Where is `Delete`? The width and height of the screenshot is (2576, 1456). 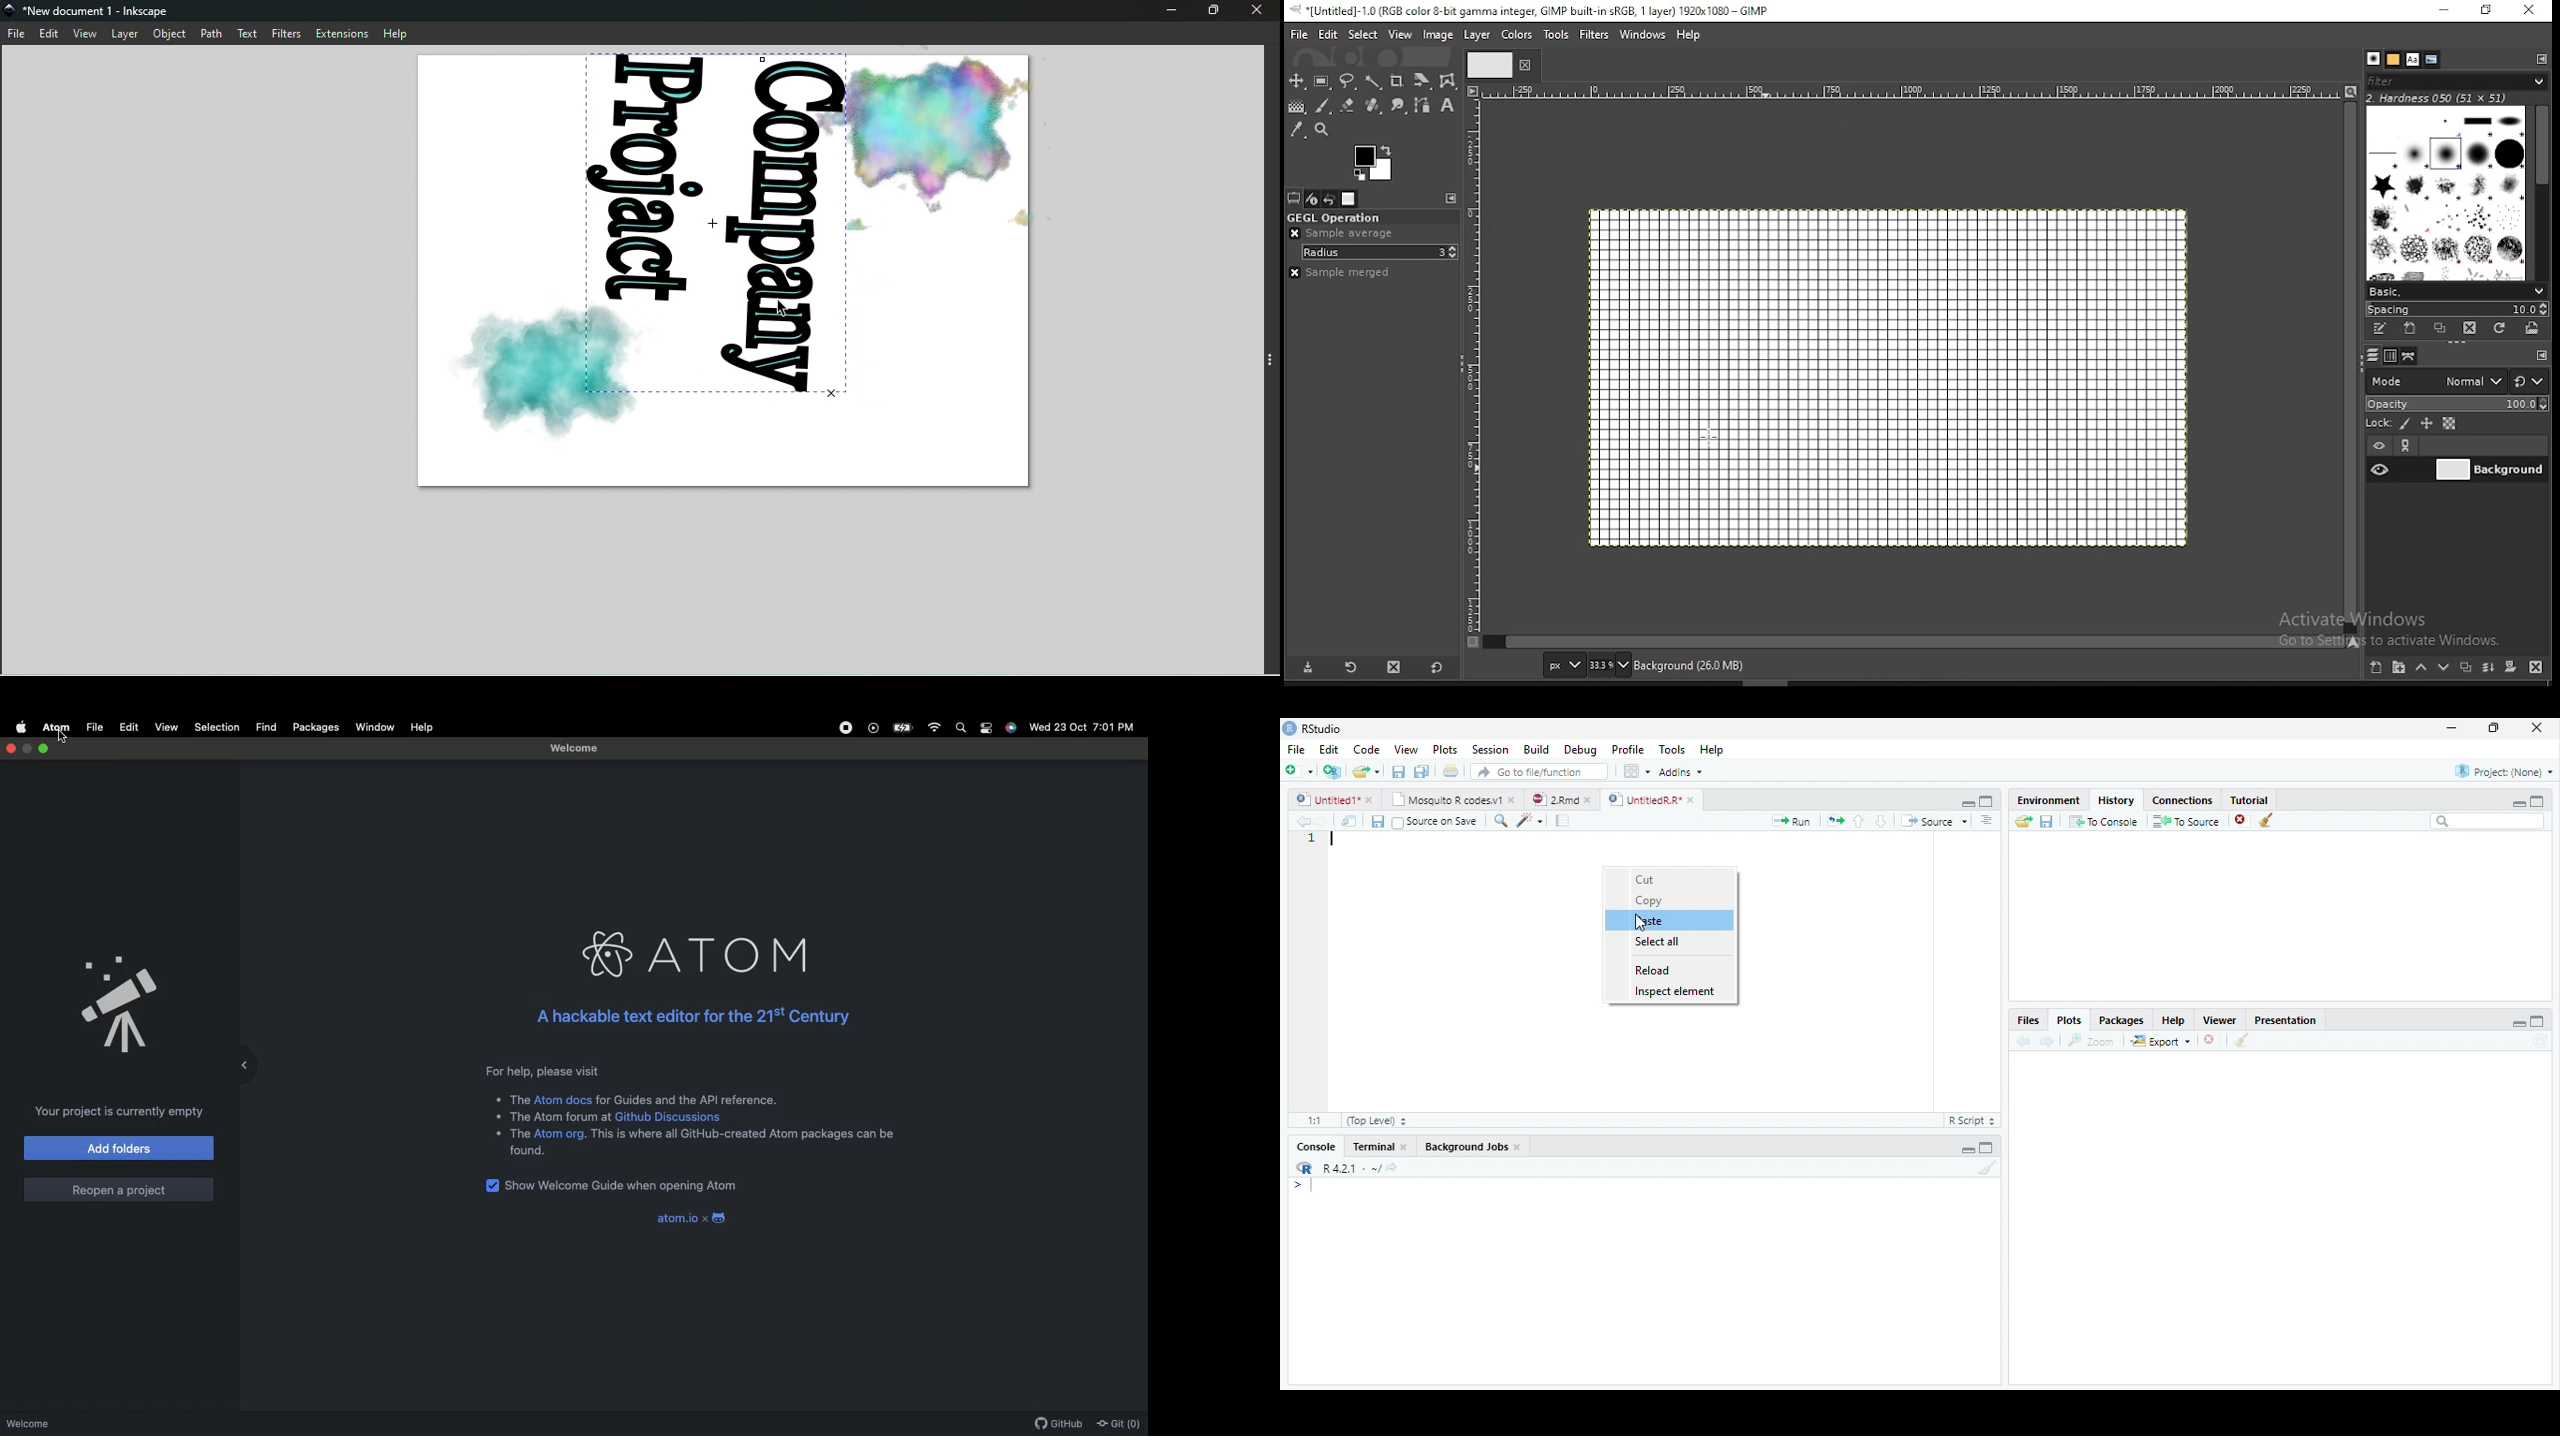
Delete is located at coordinates (2240, 818).